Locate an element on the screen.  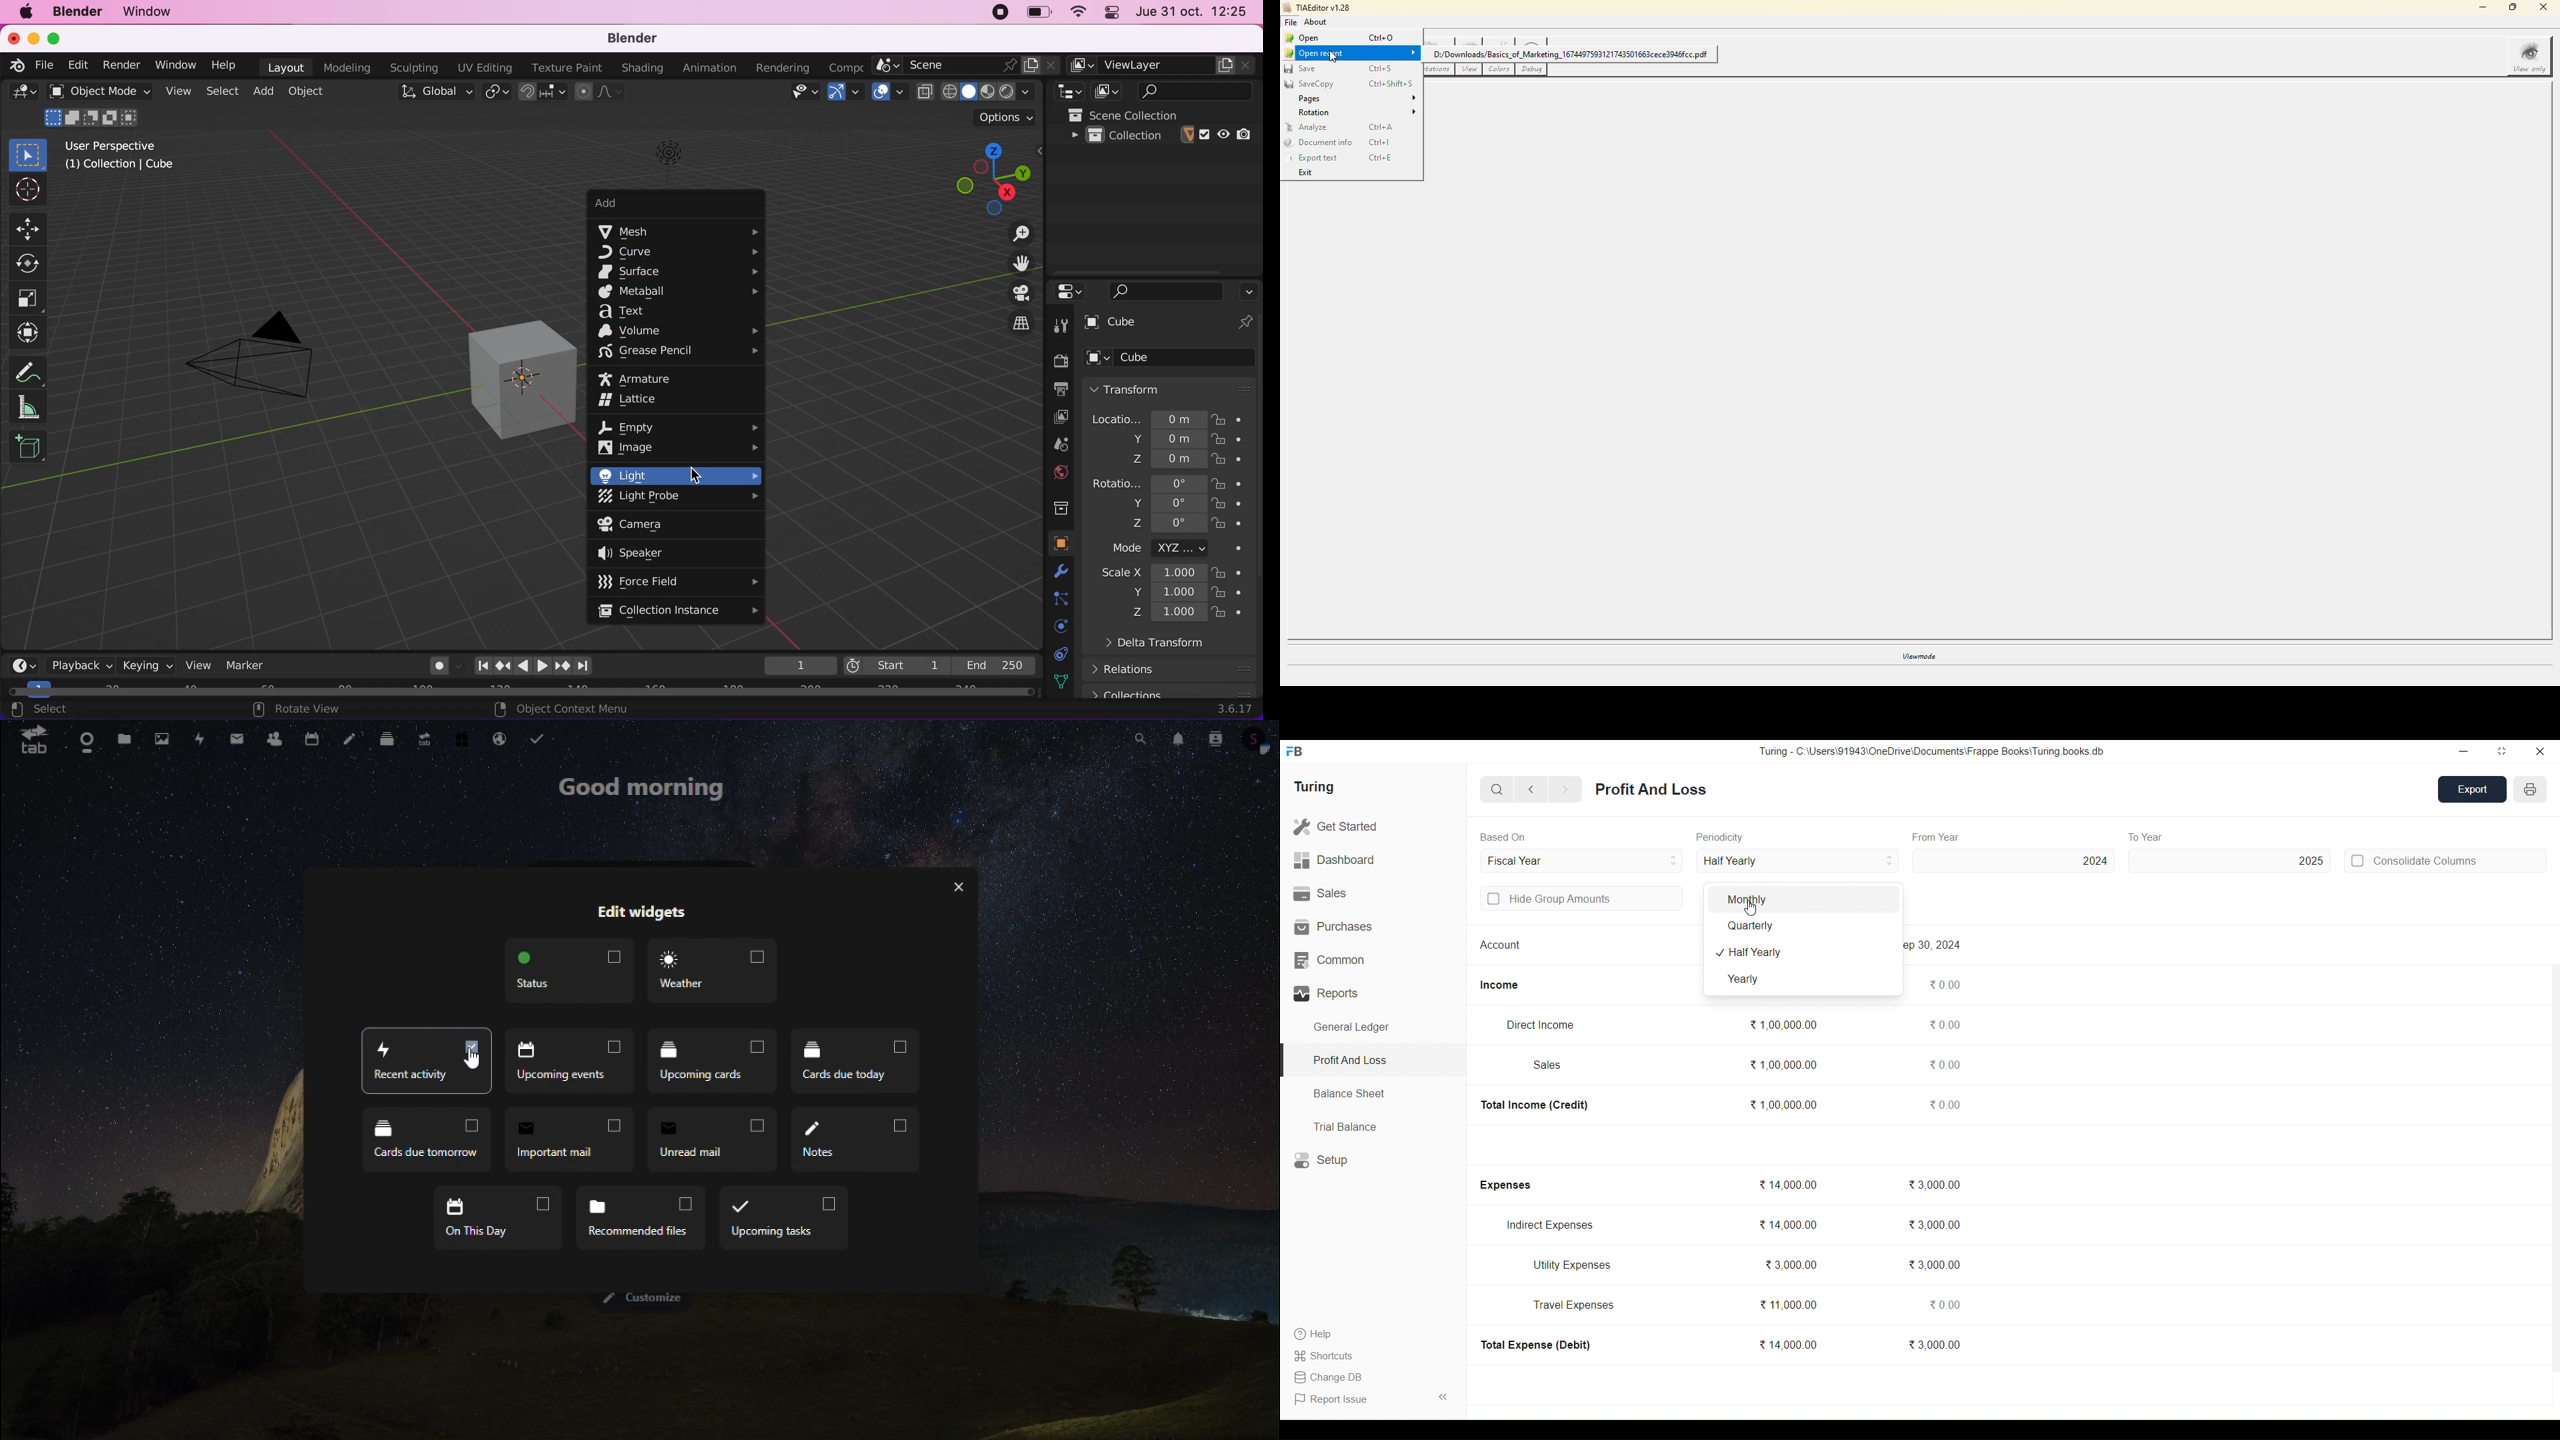
0.00 is located at coordinates (1944, 1305).